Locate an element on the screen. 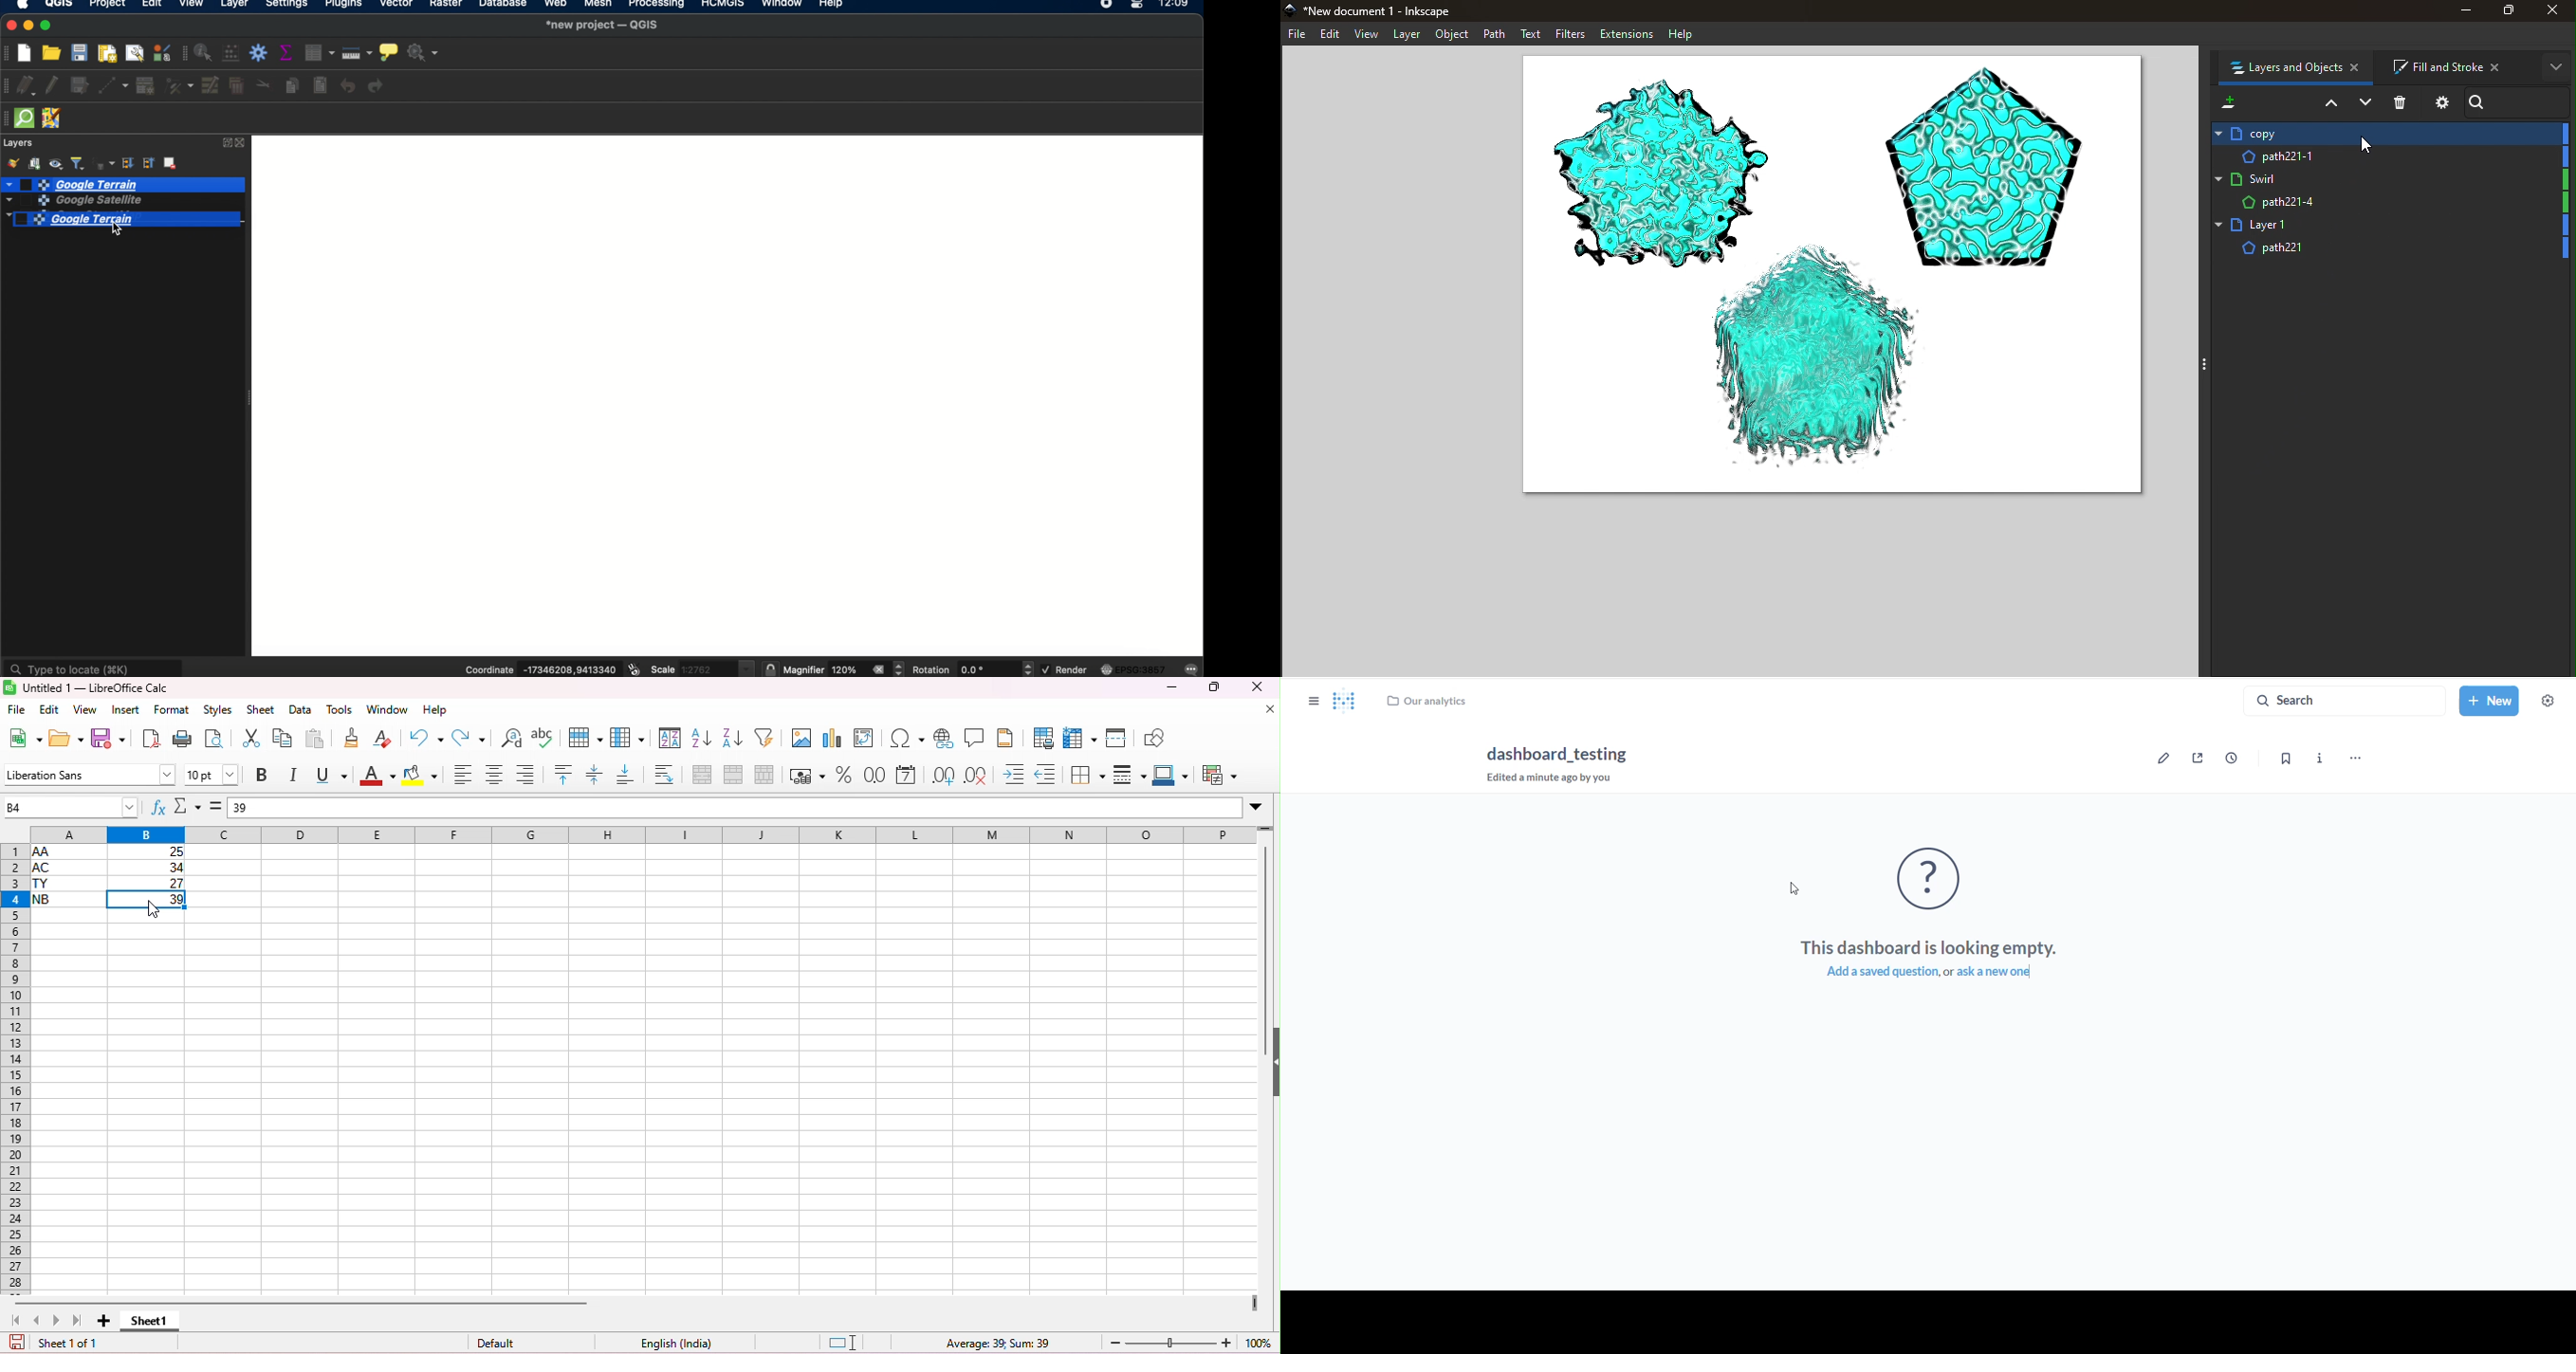 The image size is (2576, 1372). find and replace is located at coordinates (512, 738).